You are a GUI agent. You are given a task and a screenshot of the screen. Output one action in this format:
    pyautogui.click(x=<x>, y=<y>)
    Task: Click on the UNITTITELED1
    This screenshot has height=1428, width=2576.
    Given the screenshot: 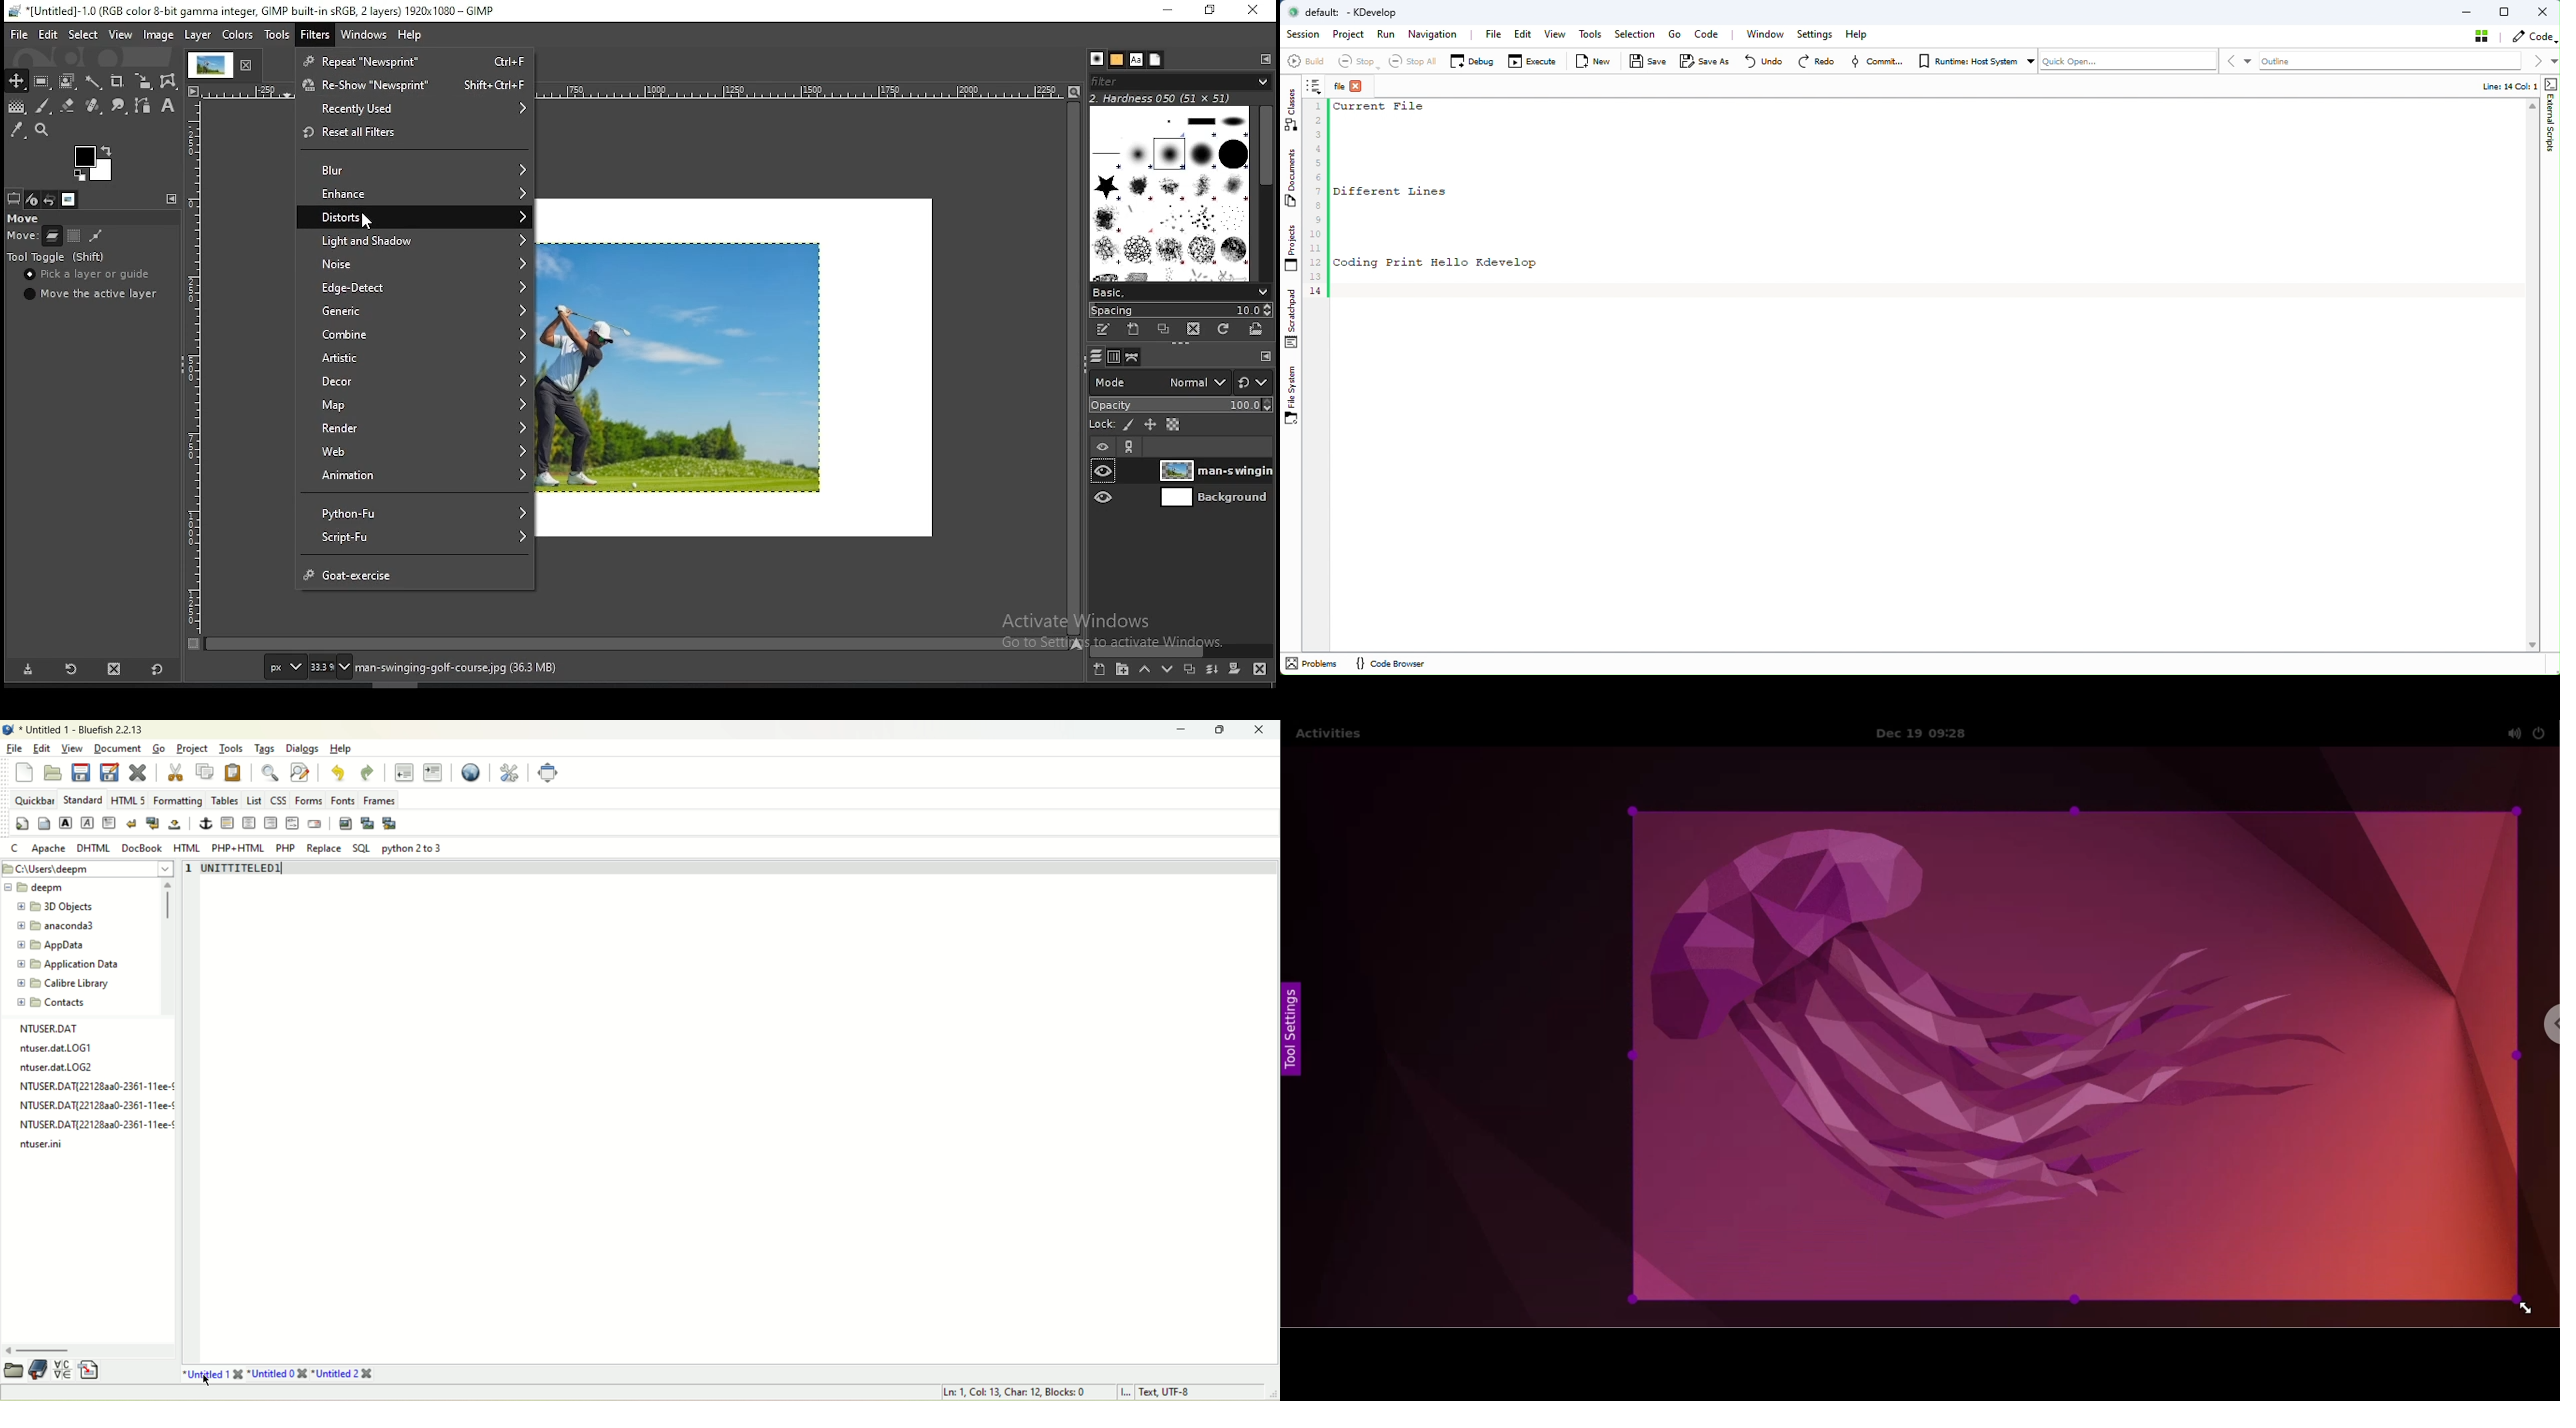 What is the action you would take?
    pyautogui.click(x=242, y=874)
    